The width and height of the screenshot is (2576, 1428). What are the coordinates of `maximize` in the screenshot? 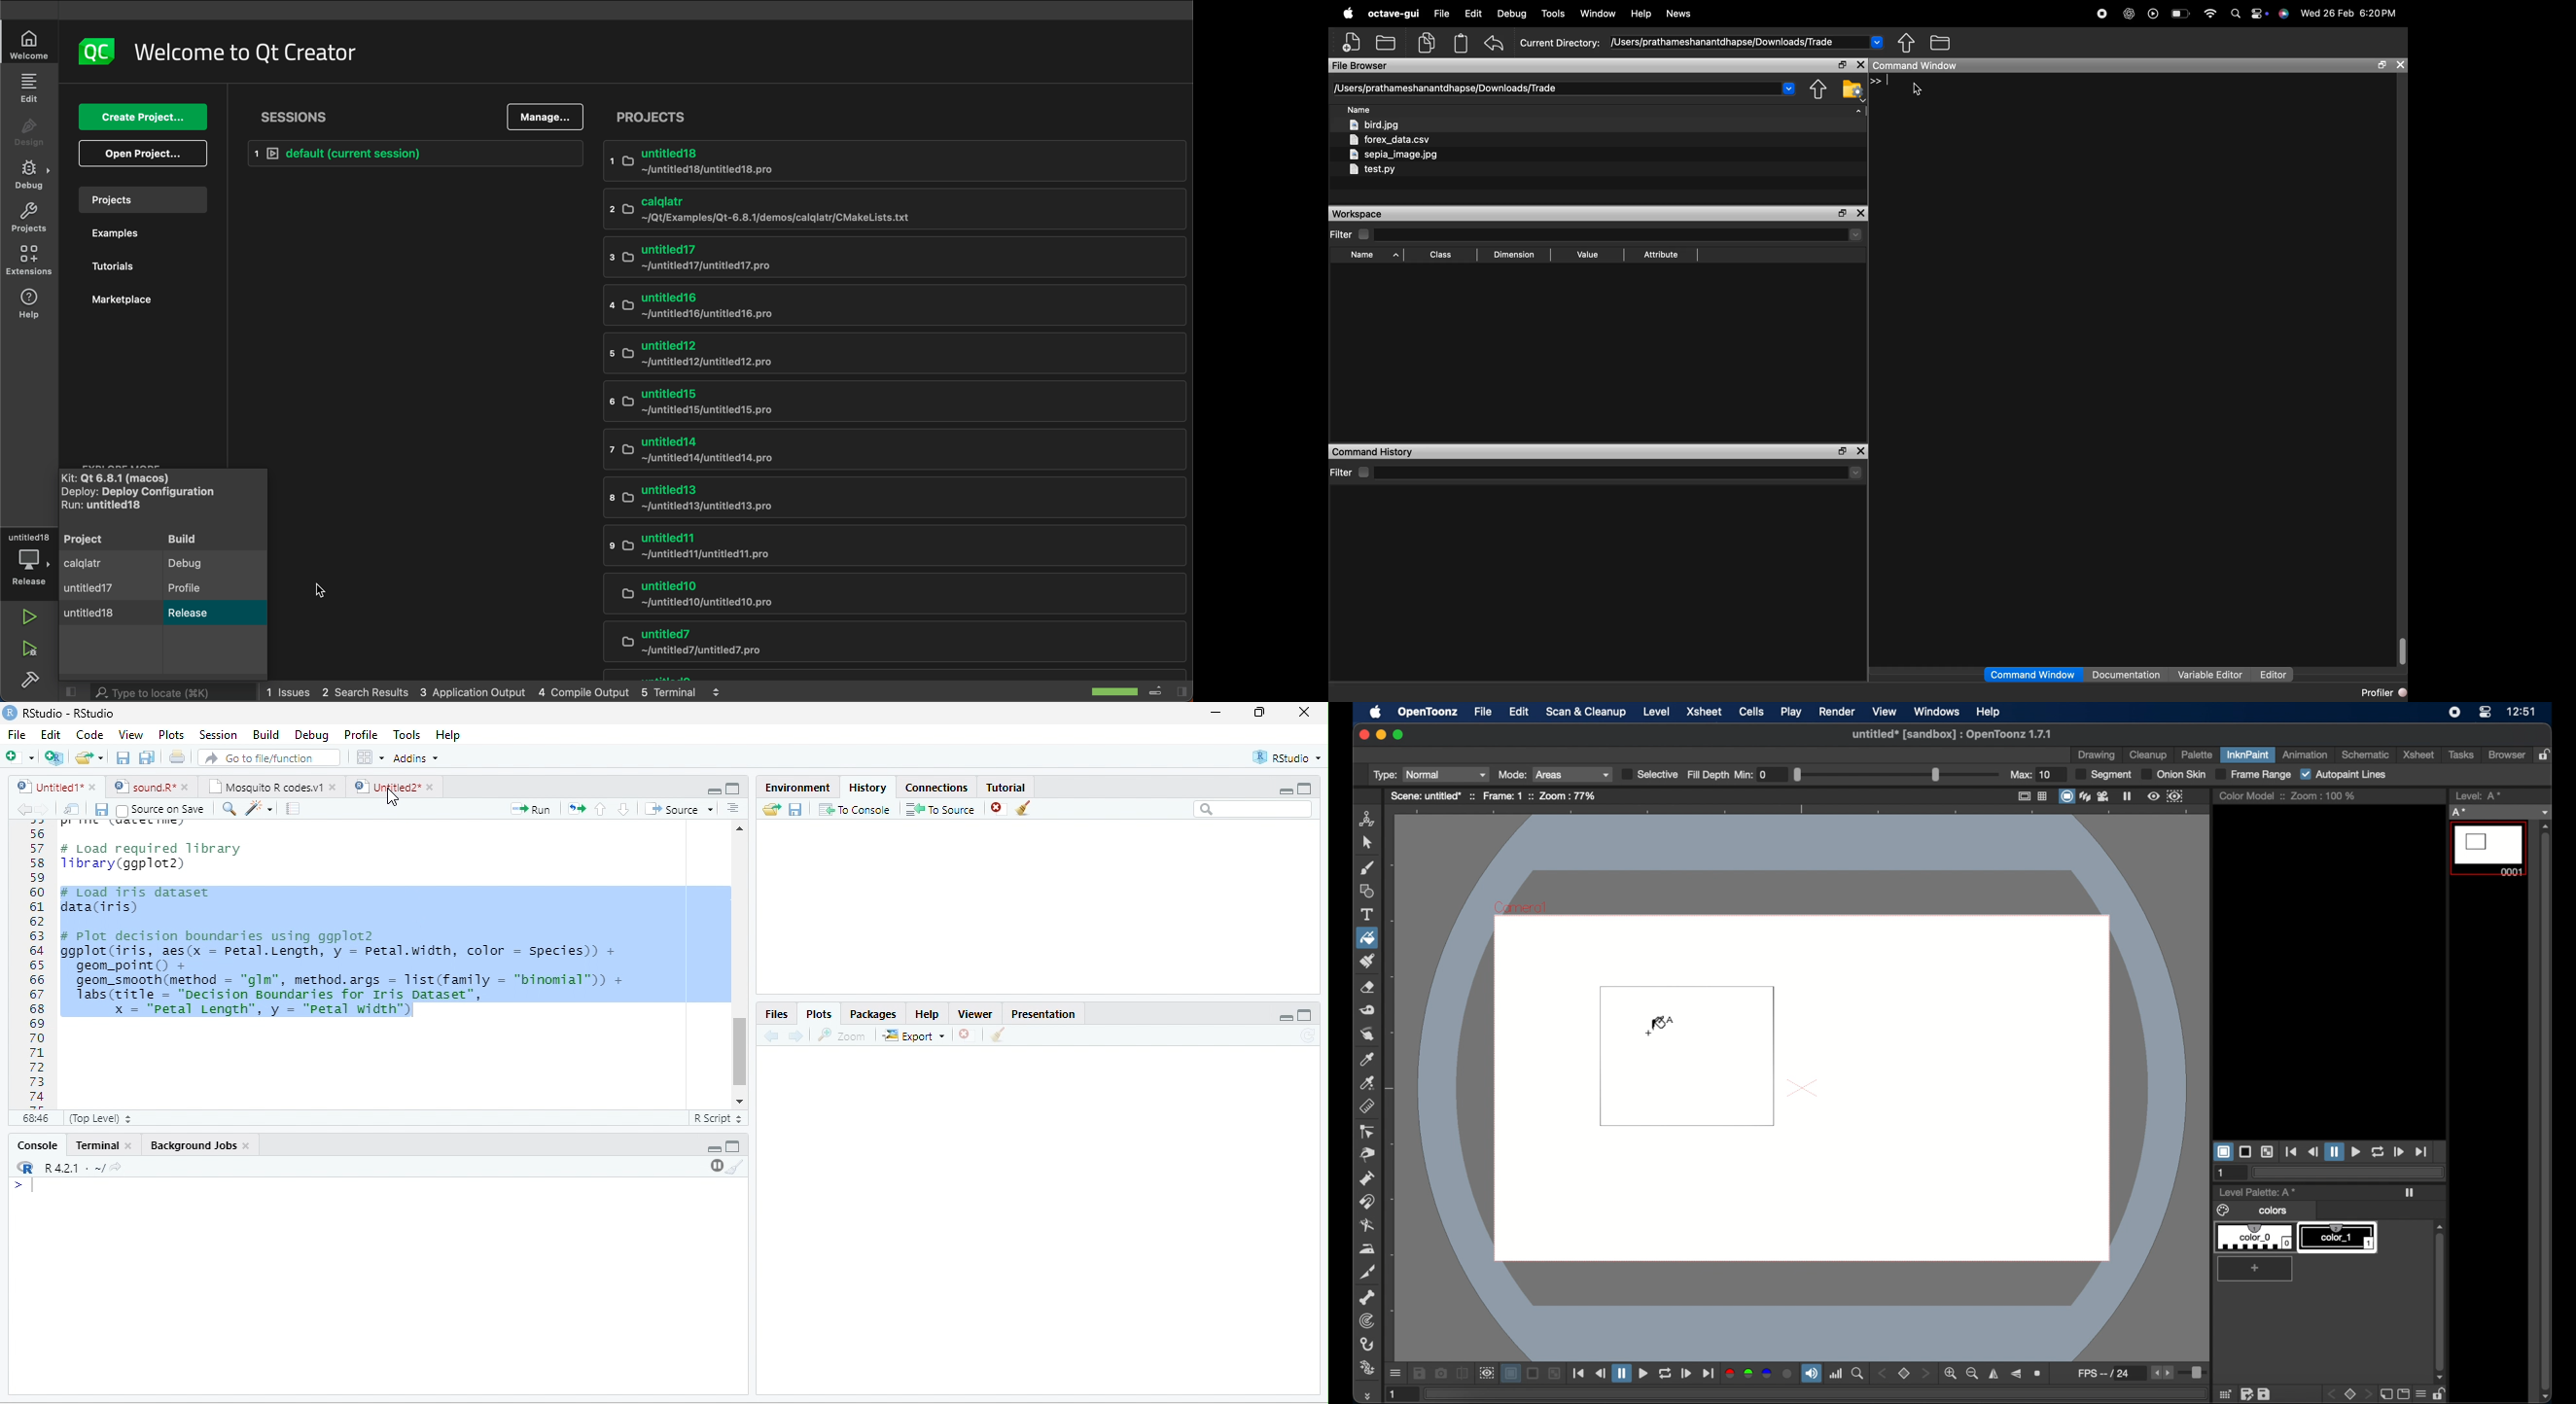 It's located at (733, 789).